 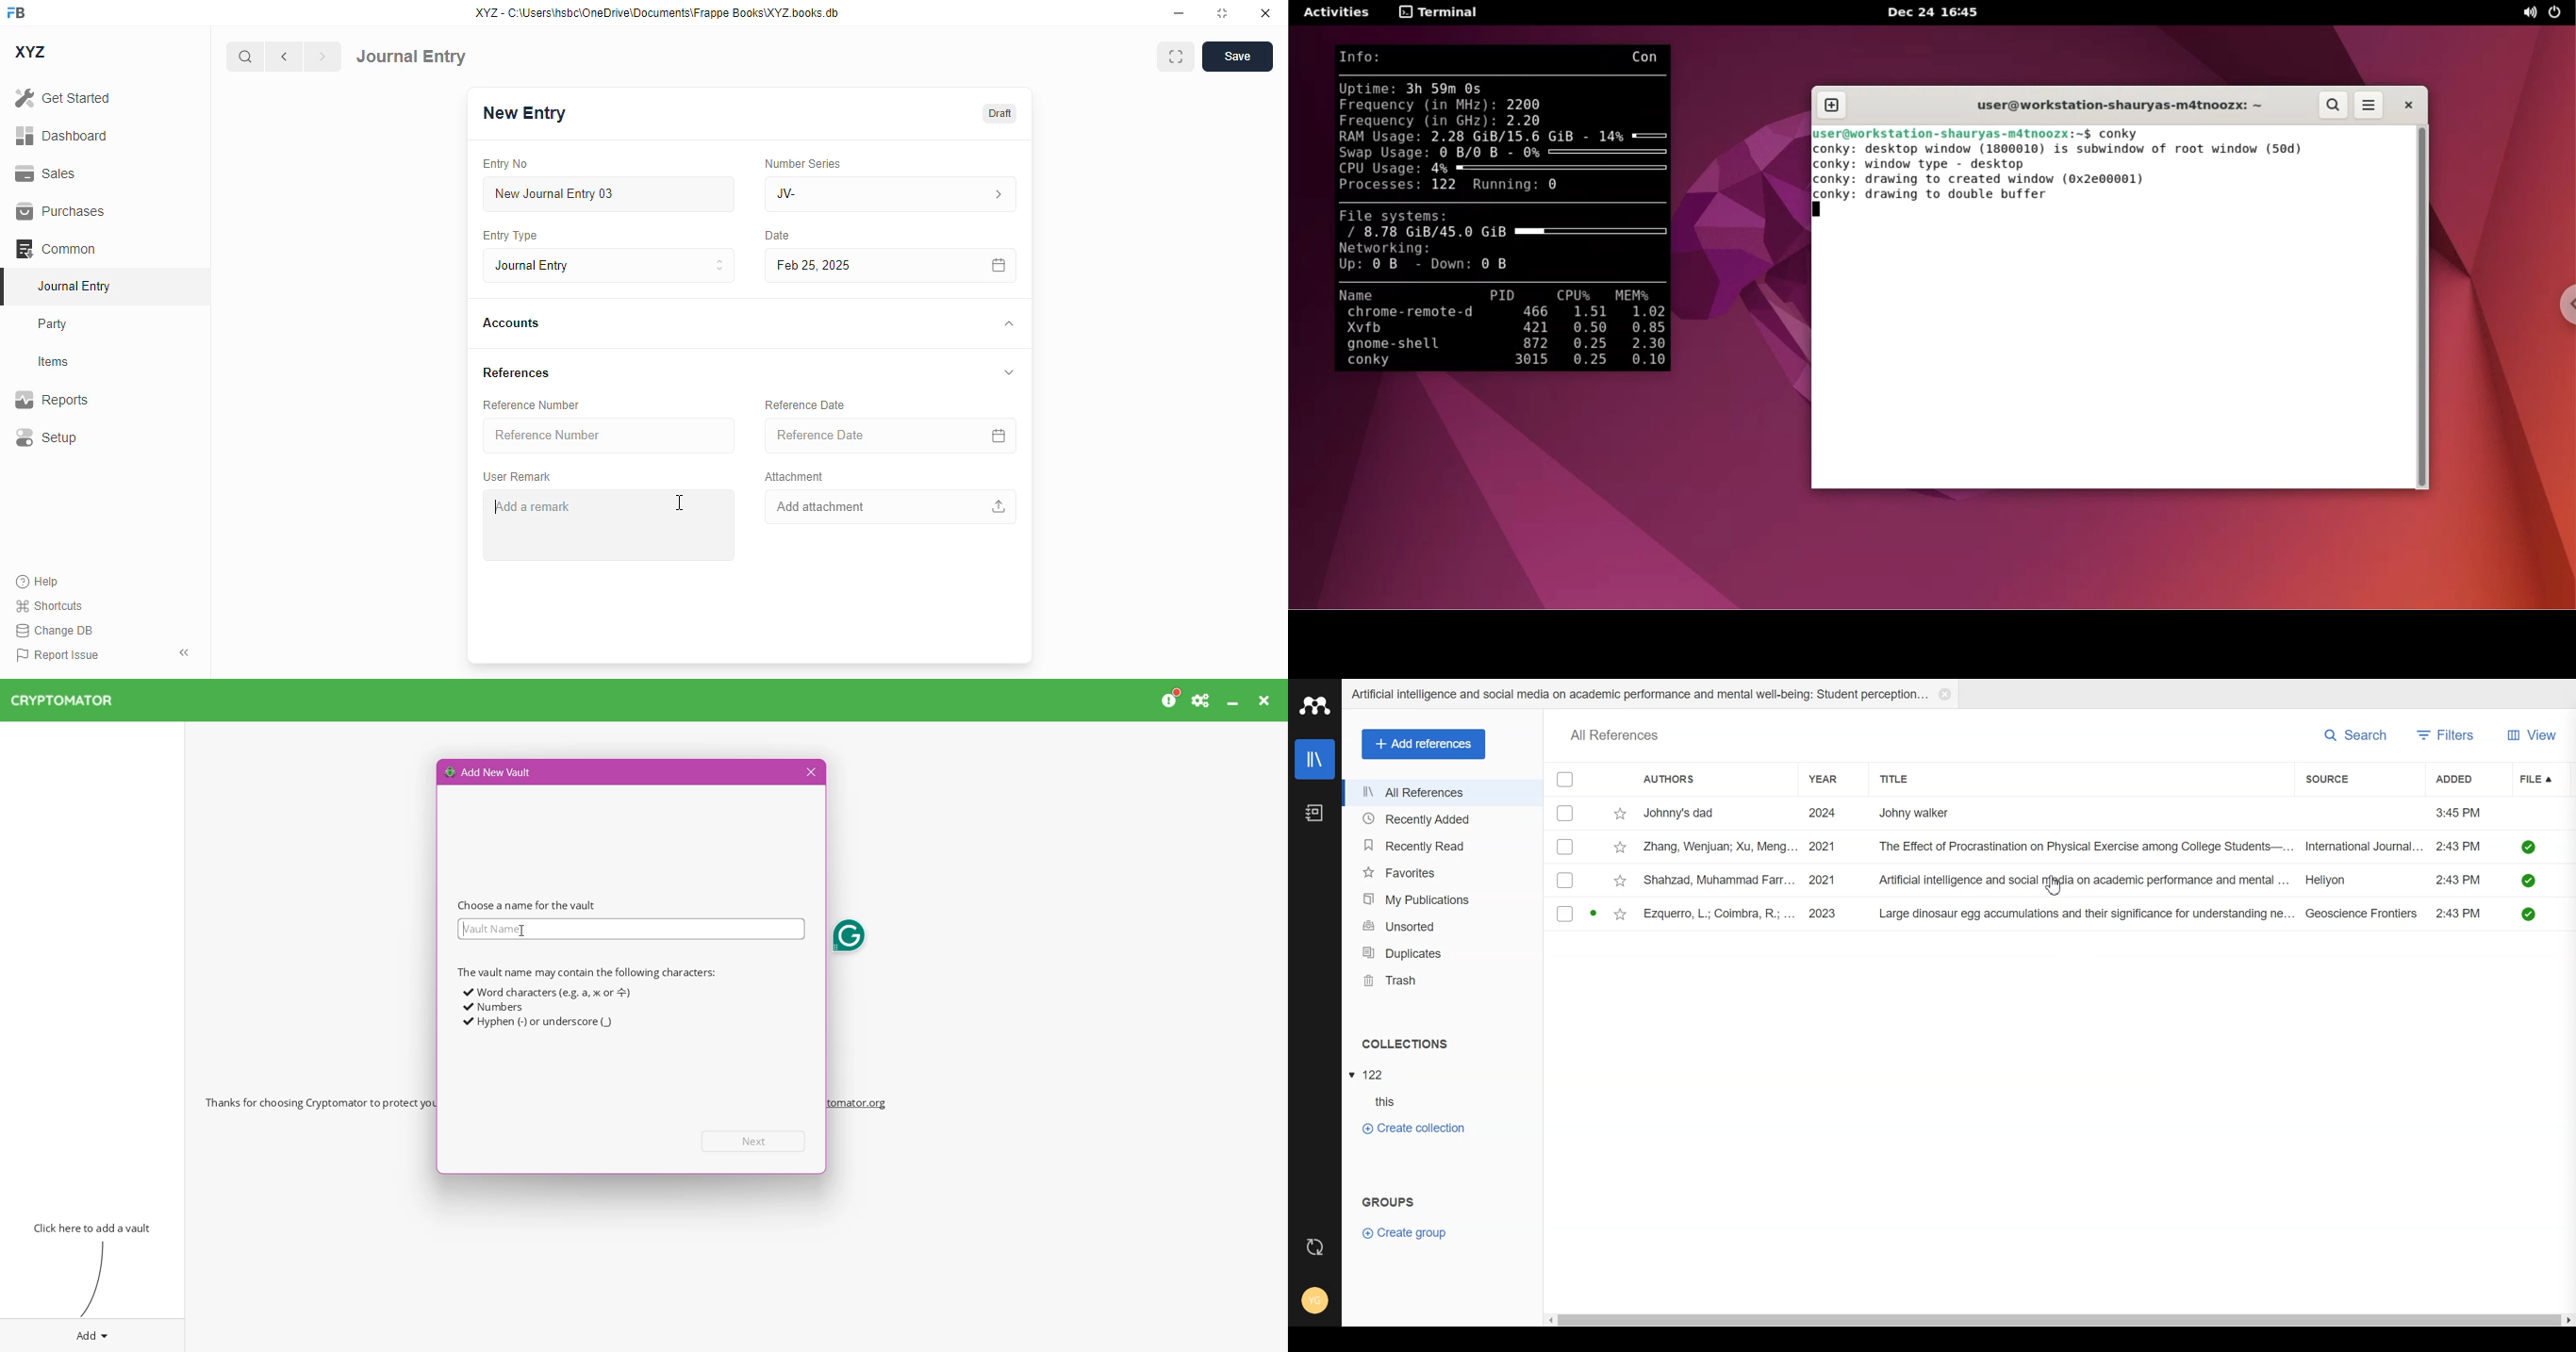 I want to click on JV-, so click(x=847, y=194).